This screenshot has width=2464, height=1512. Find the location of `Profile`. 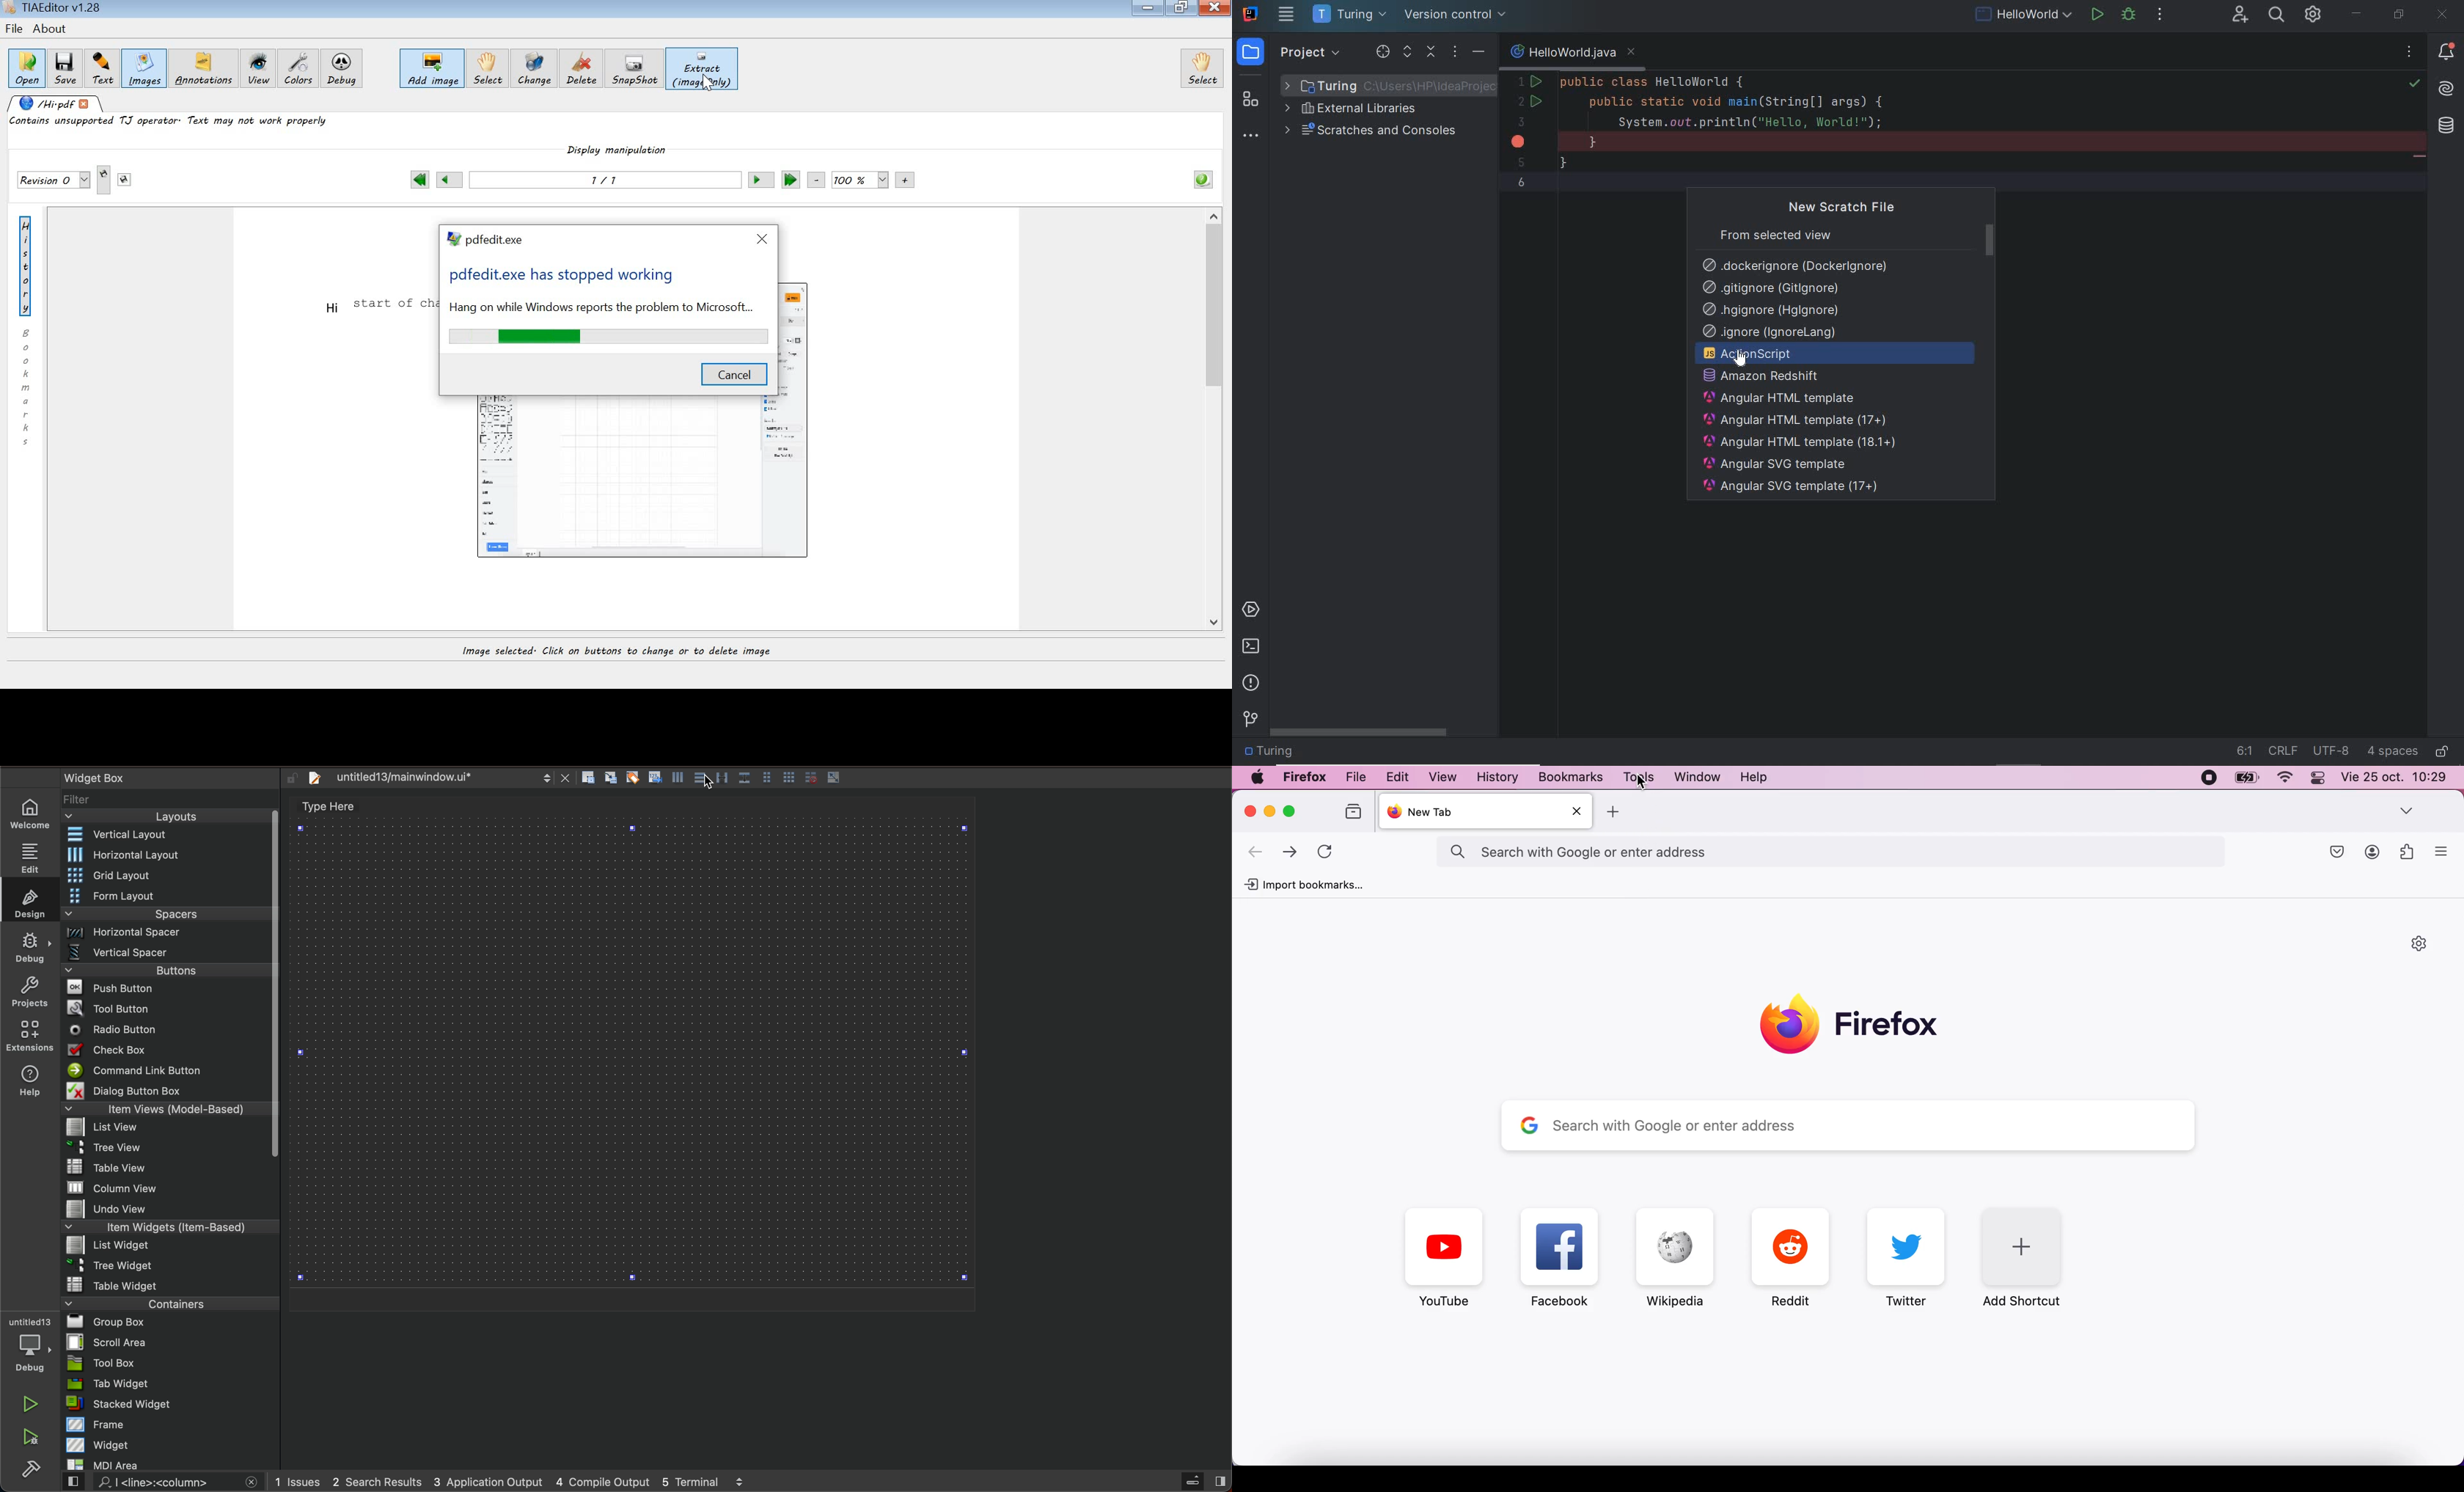

Profile is located at coordinates (2373, 852).